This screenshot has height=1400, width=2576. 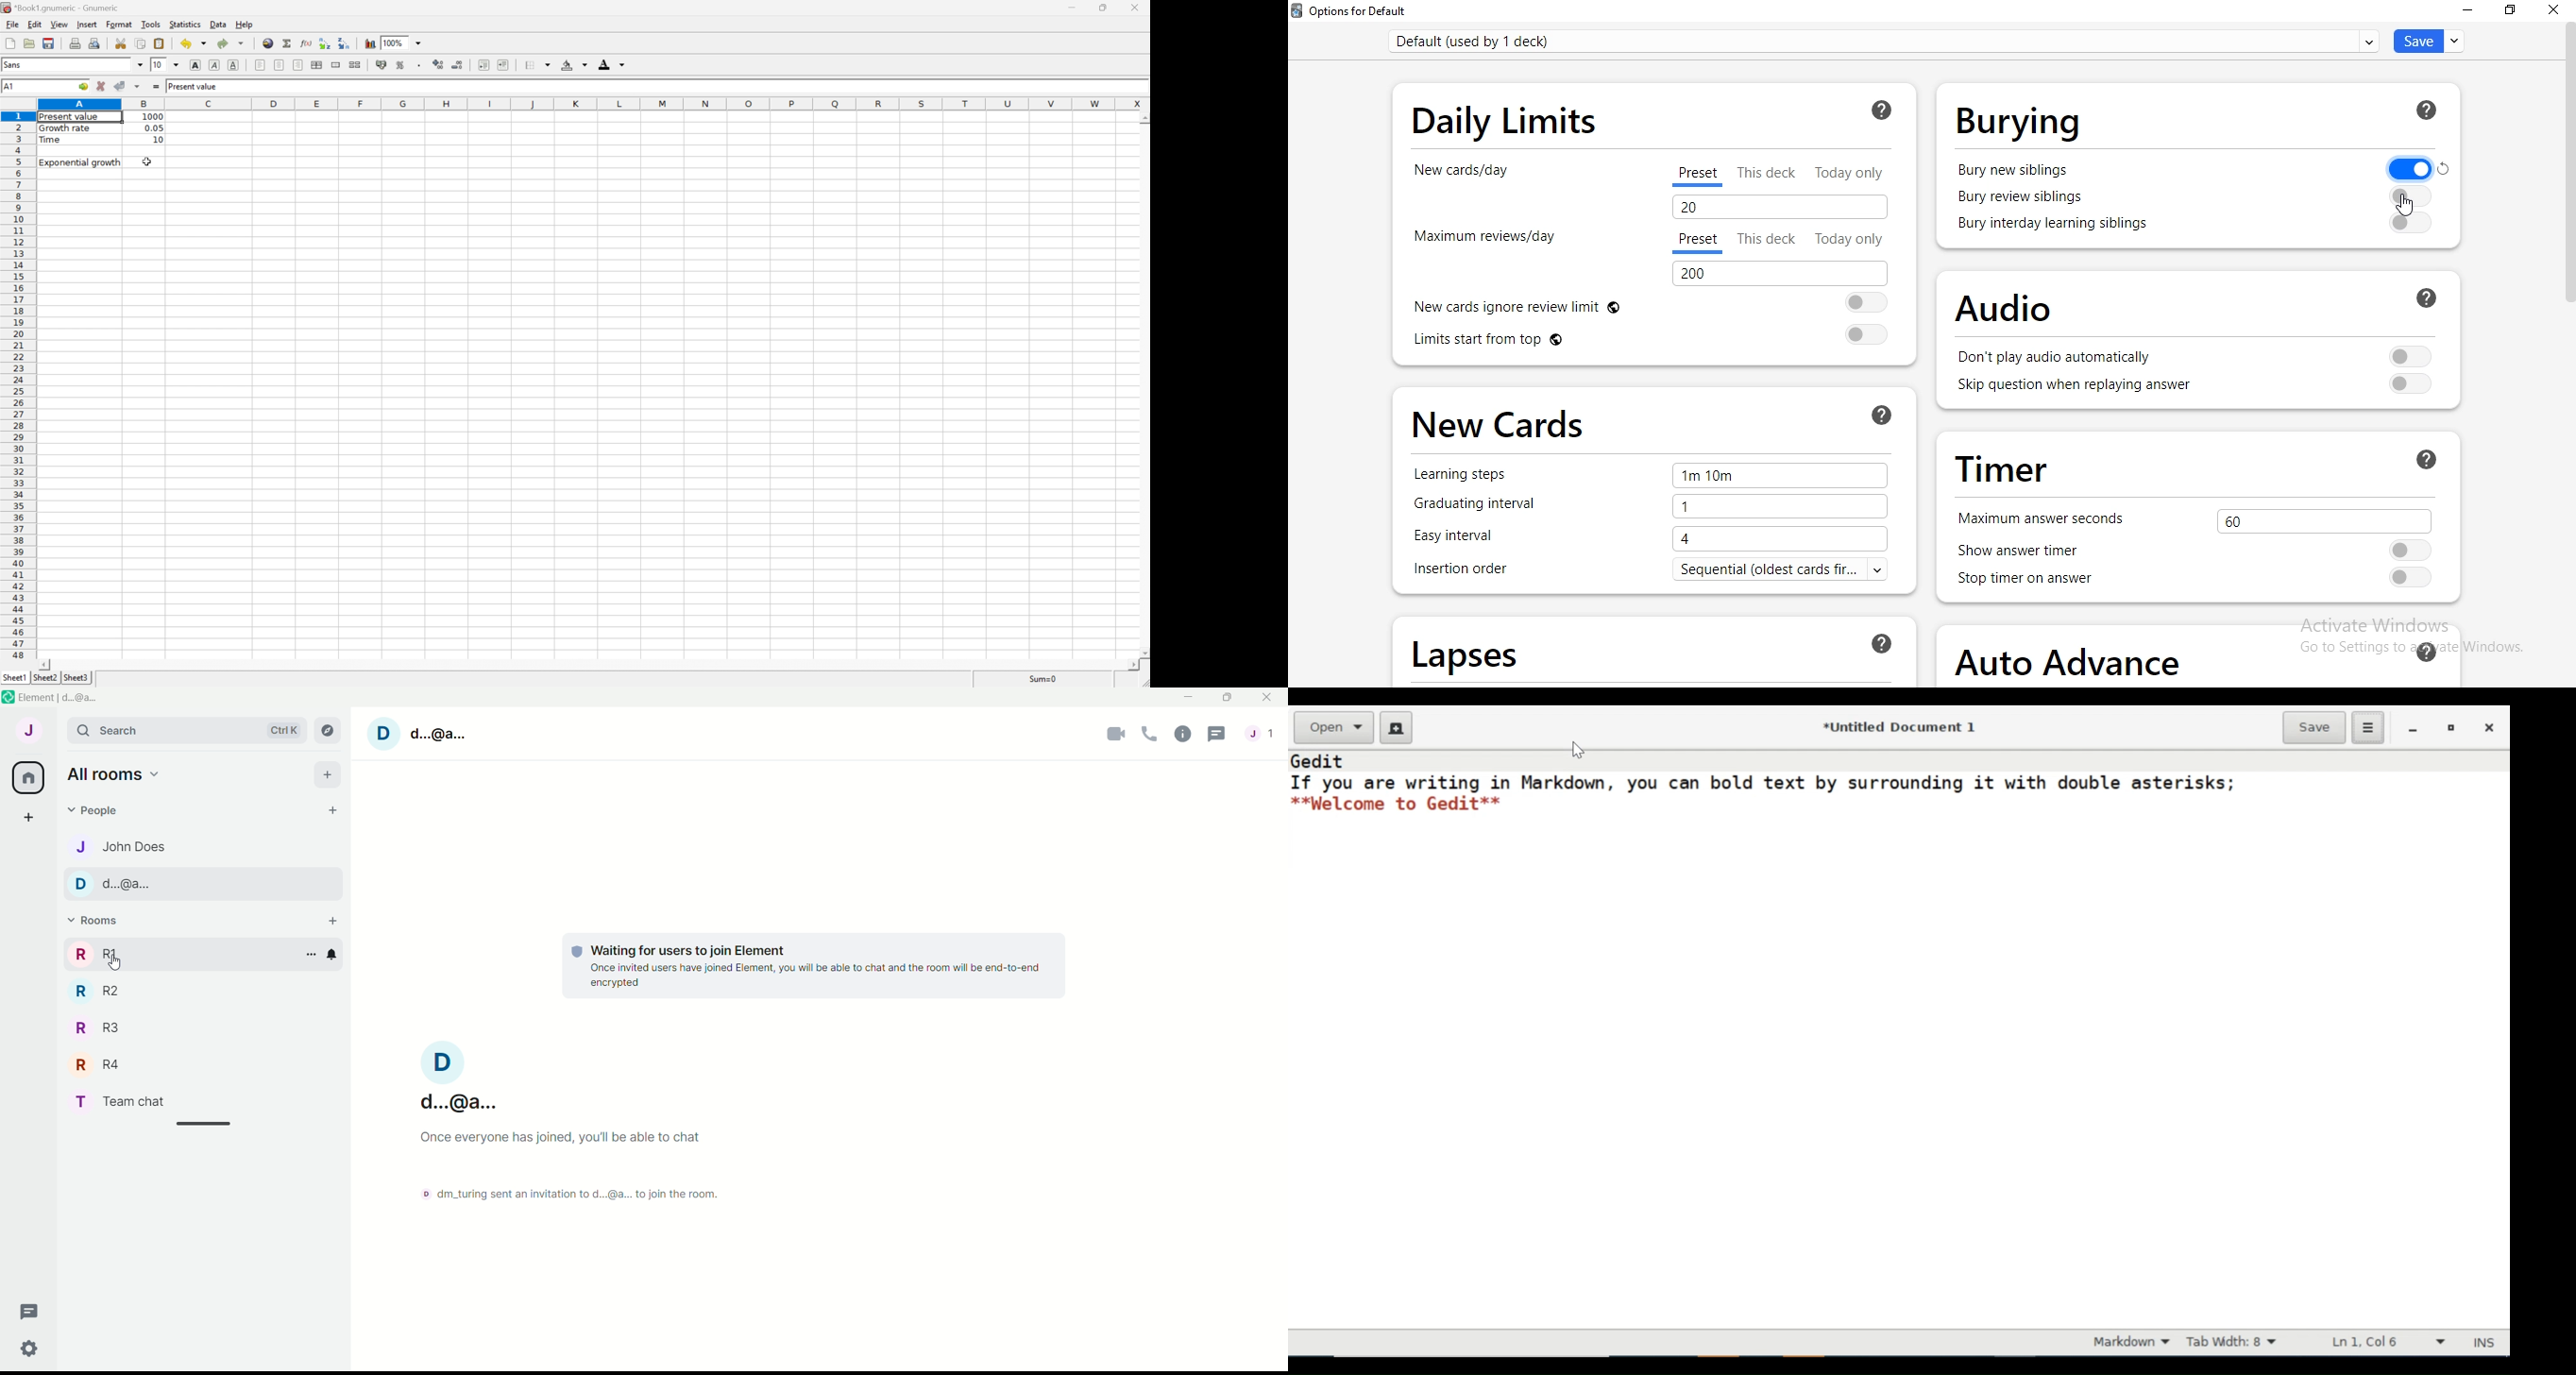 I want to click on Line & Column Preference, so click(x=2393, y=1341).